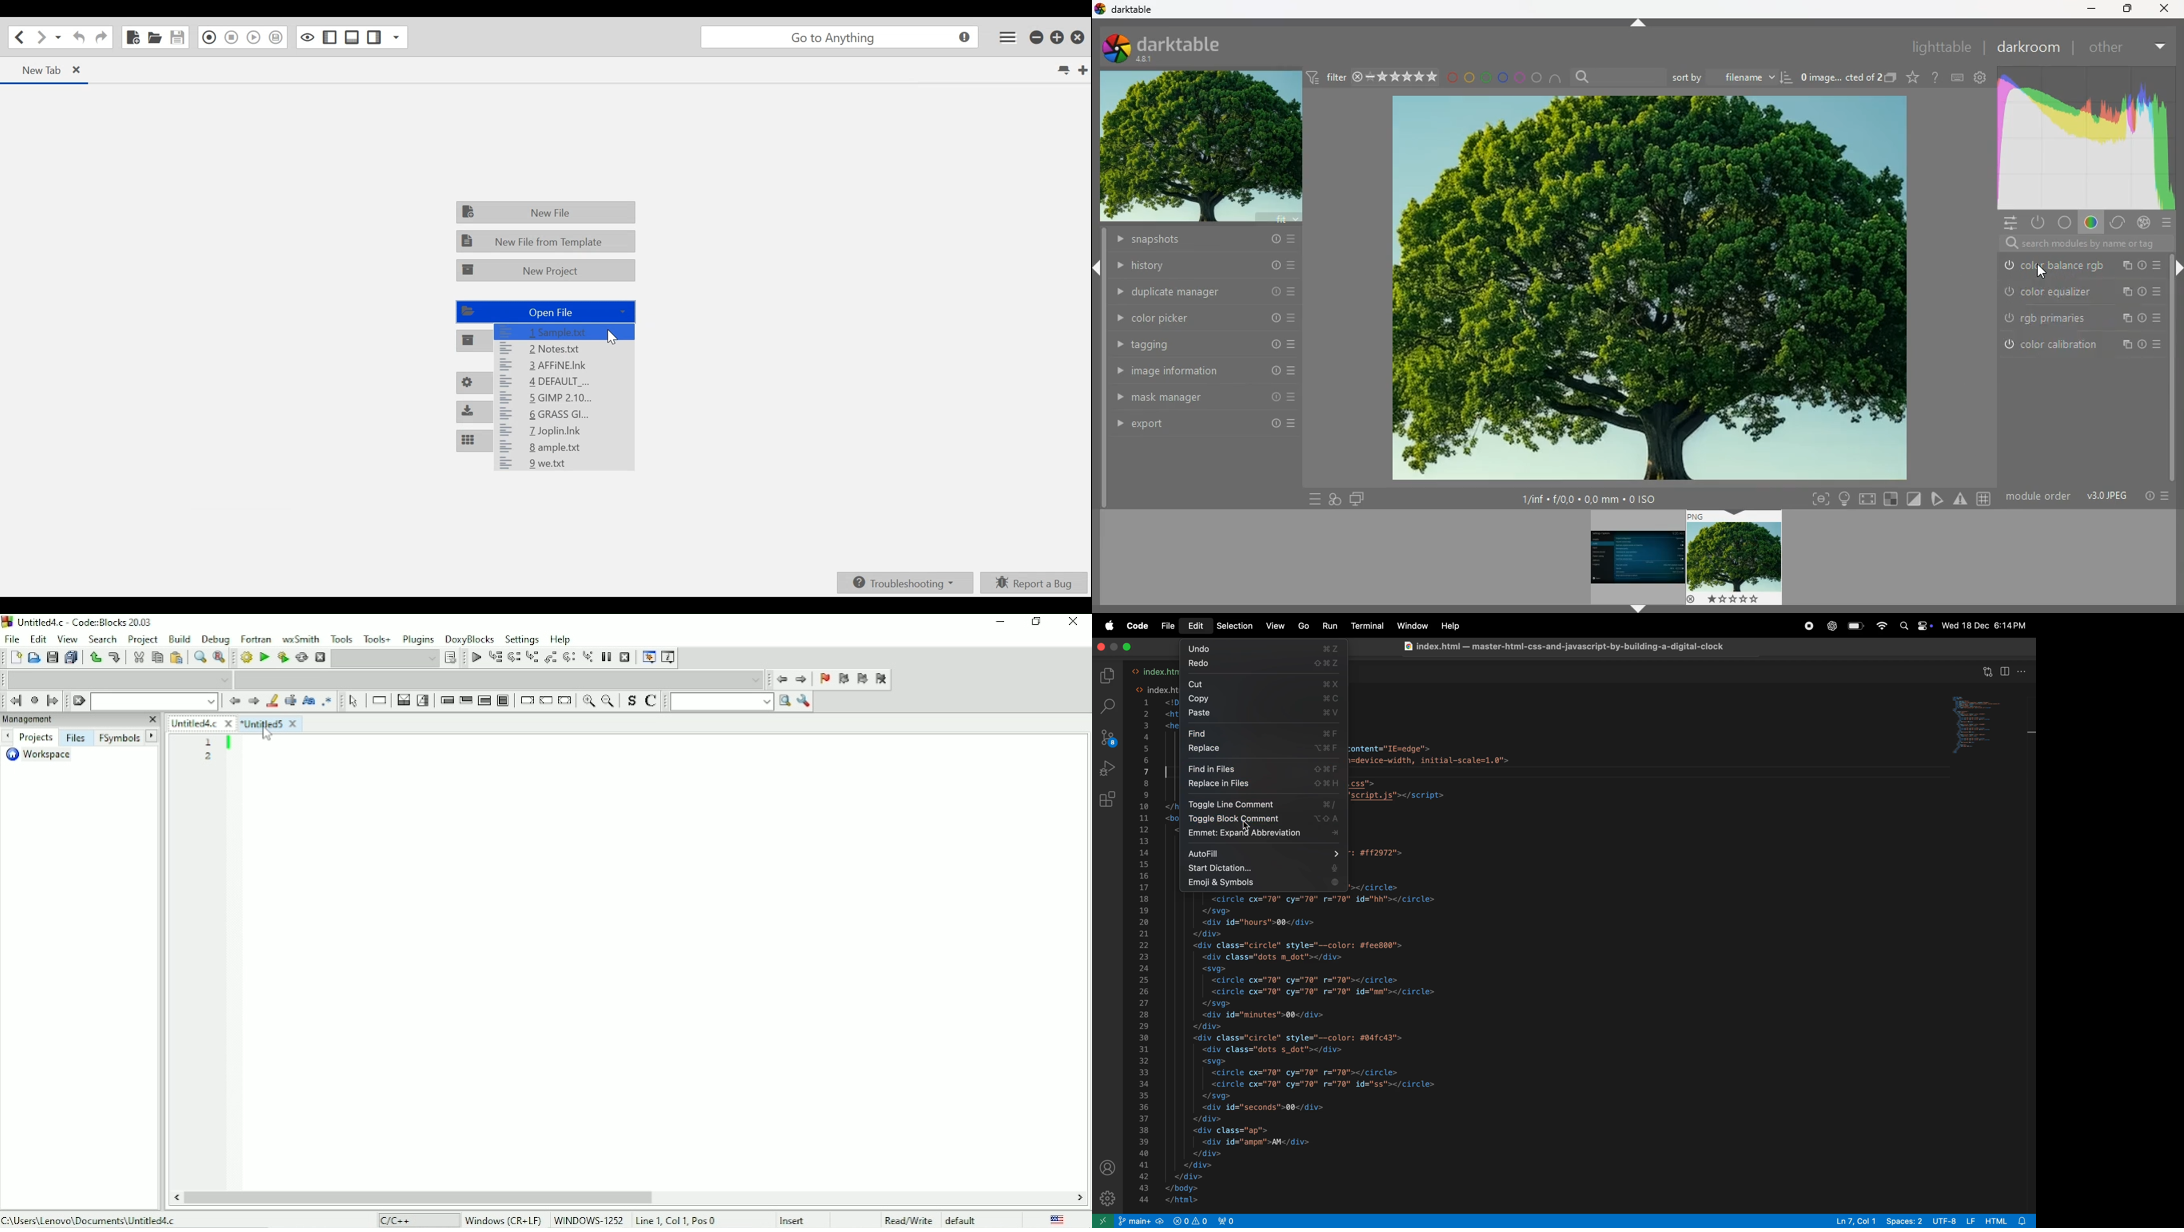 Image resolution: width=2184 pixels, height=1232 pixels. Describe the element at coordinates (179, 639) in the screenshot. I see `Build` at that location.